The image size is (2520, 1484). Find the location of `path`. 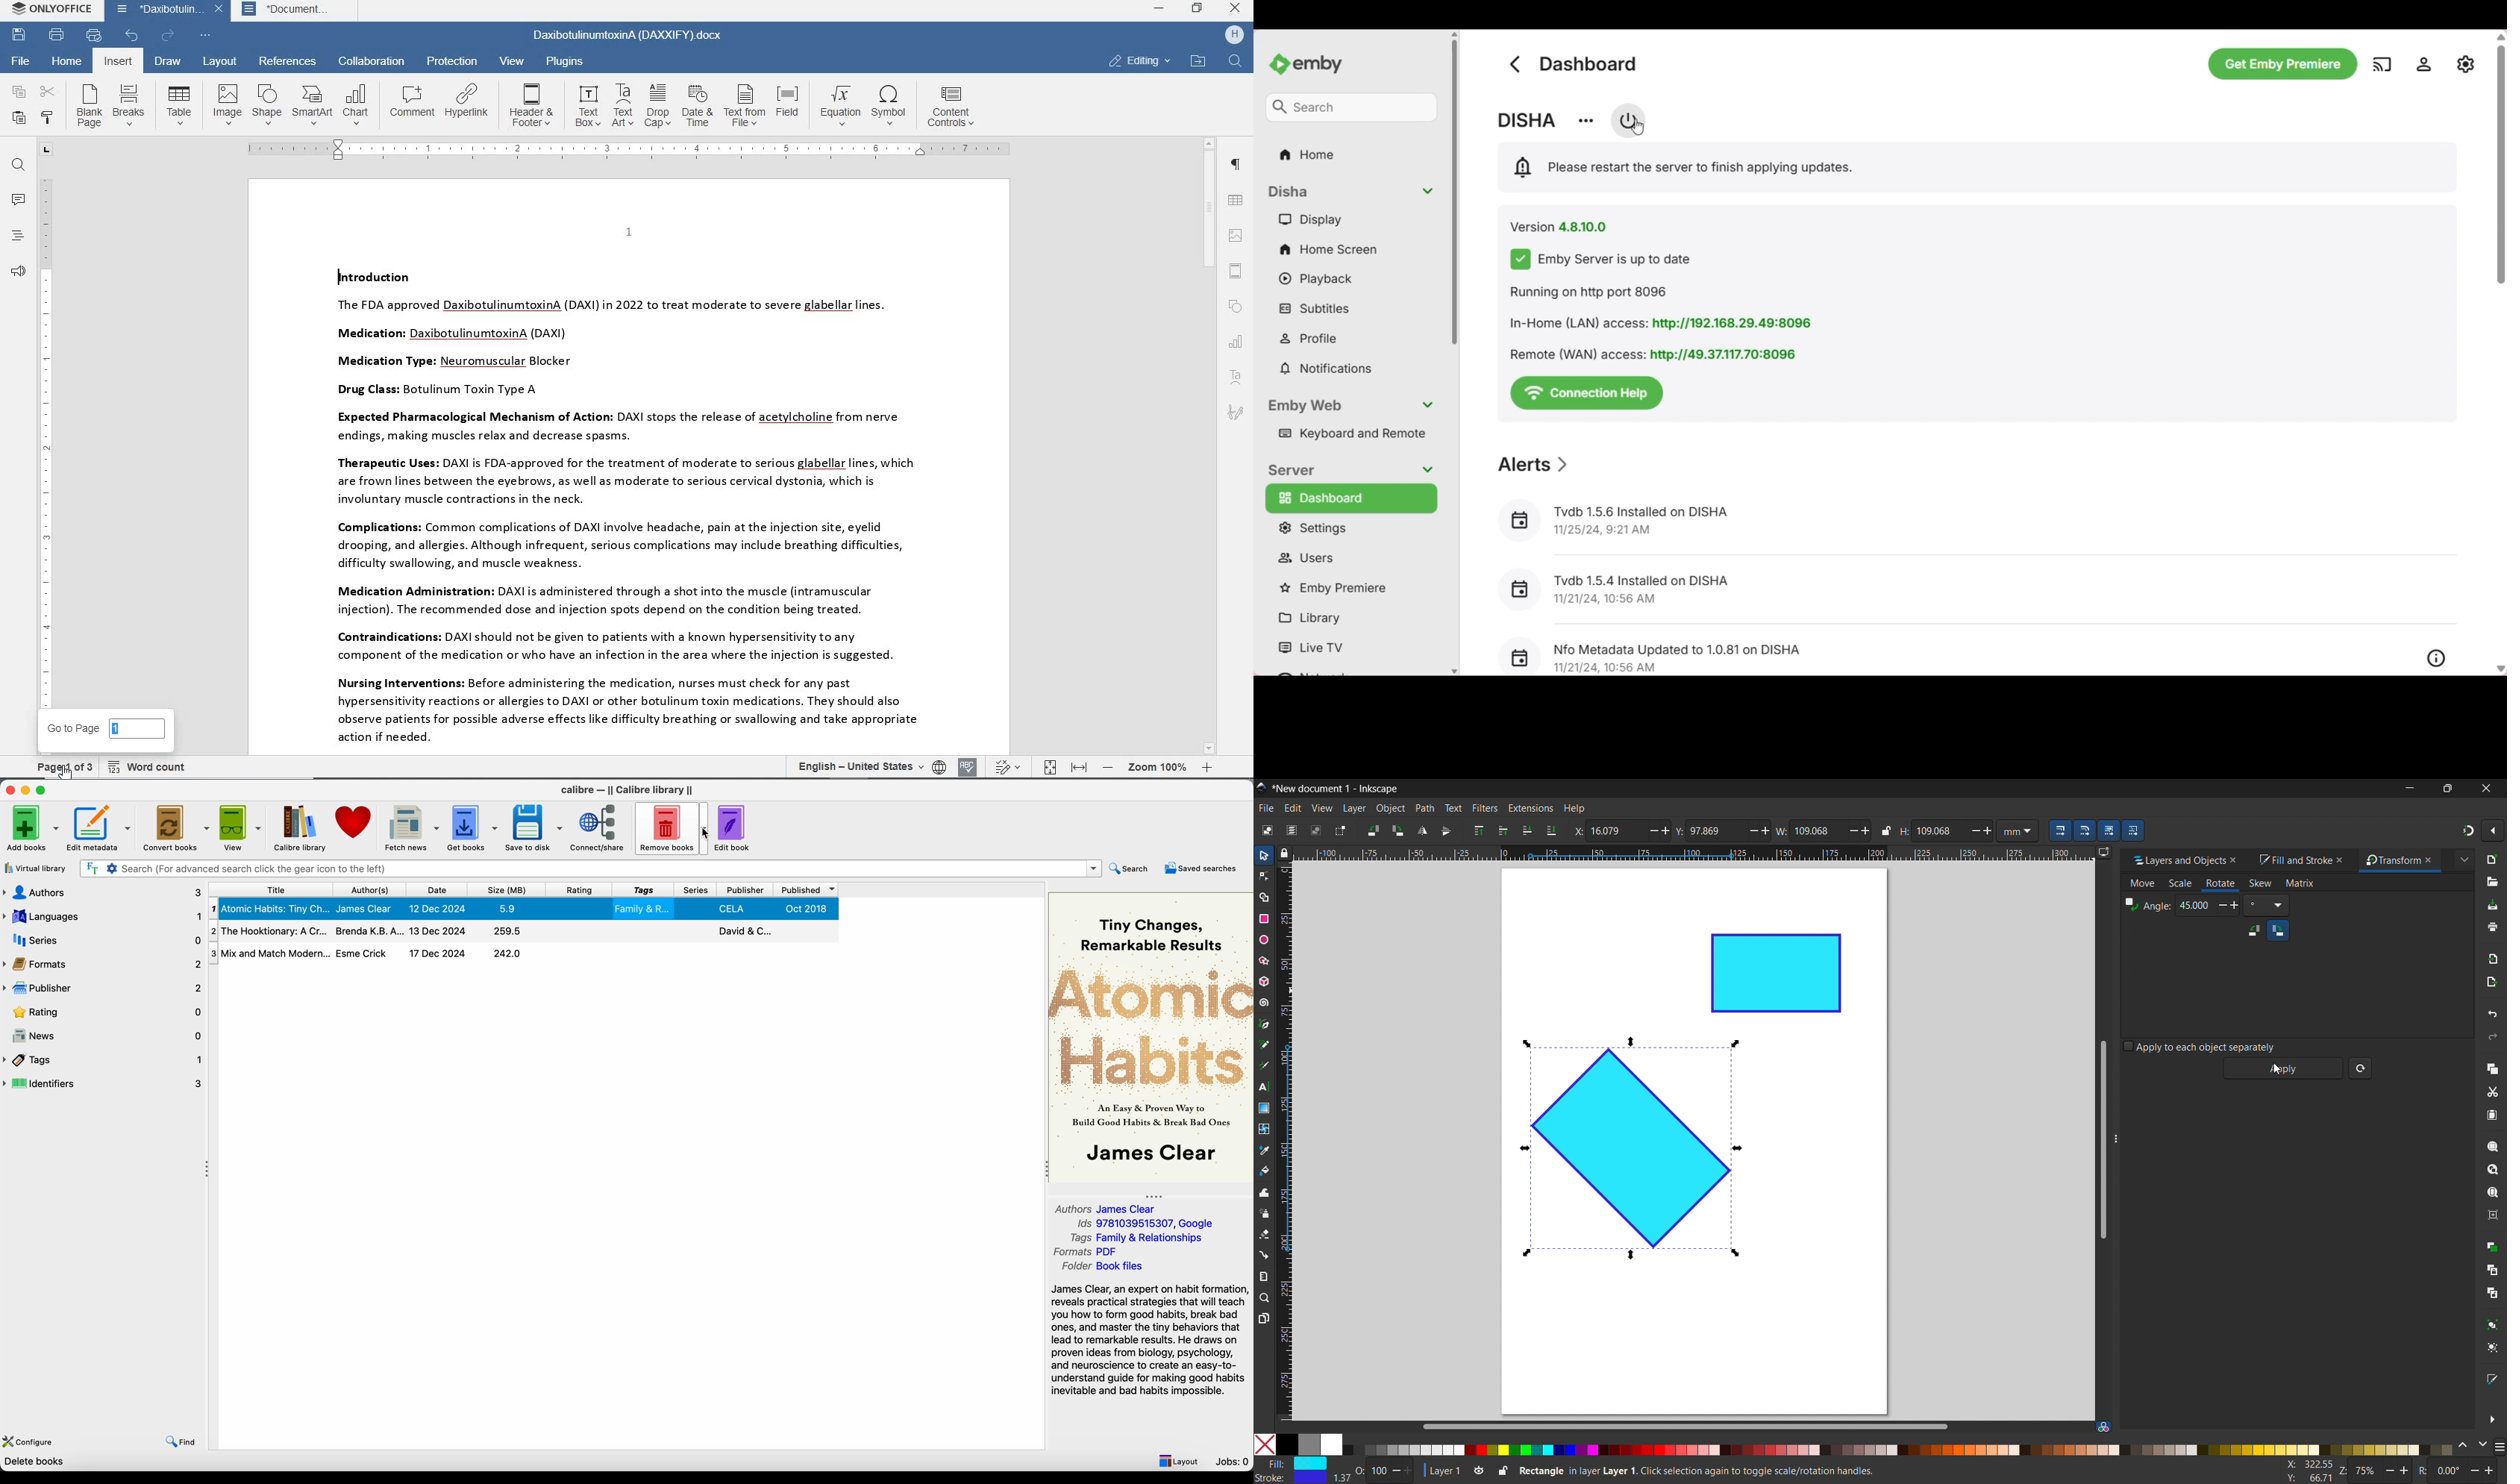

path is located at coordinates (1425, 808).